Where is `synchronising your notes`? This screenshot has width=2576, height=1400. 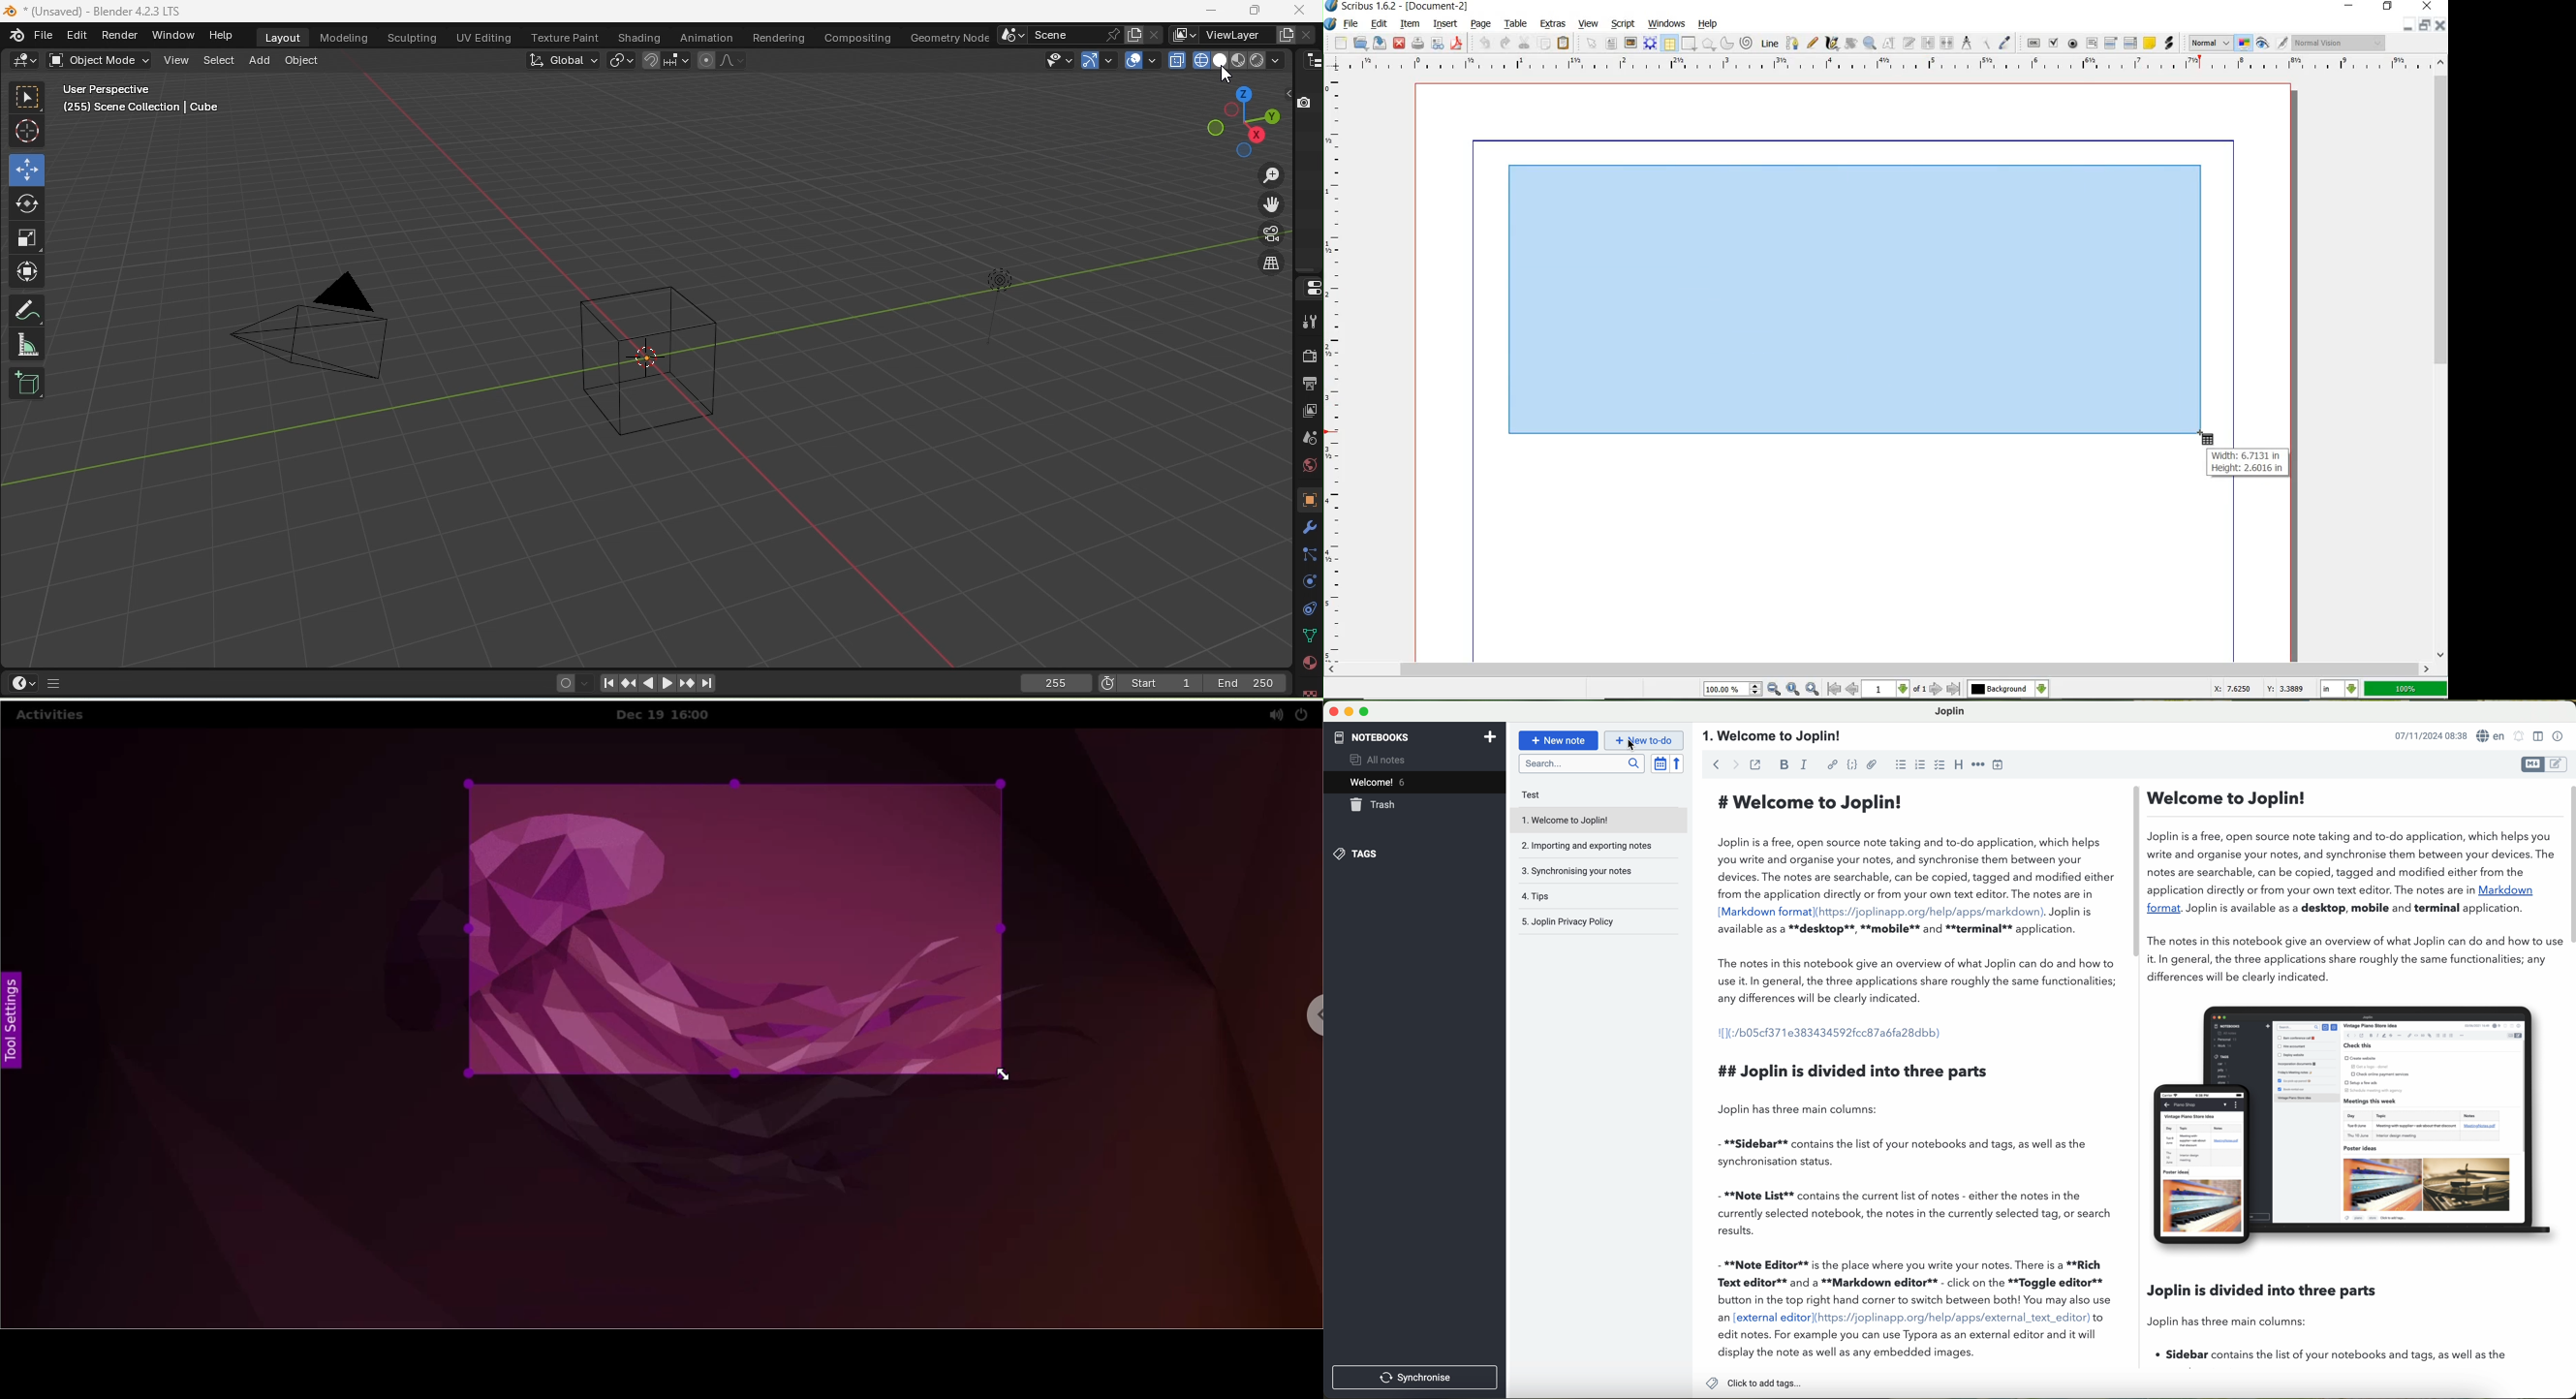 synchronising your notes is located at coordinates (1580, 871).